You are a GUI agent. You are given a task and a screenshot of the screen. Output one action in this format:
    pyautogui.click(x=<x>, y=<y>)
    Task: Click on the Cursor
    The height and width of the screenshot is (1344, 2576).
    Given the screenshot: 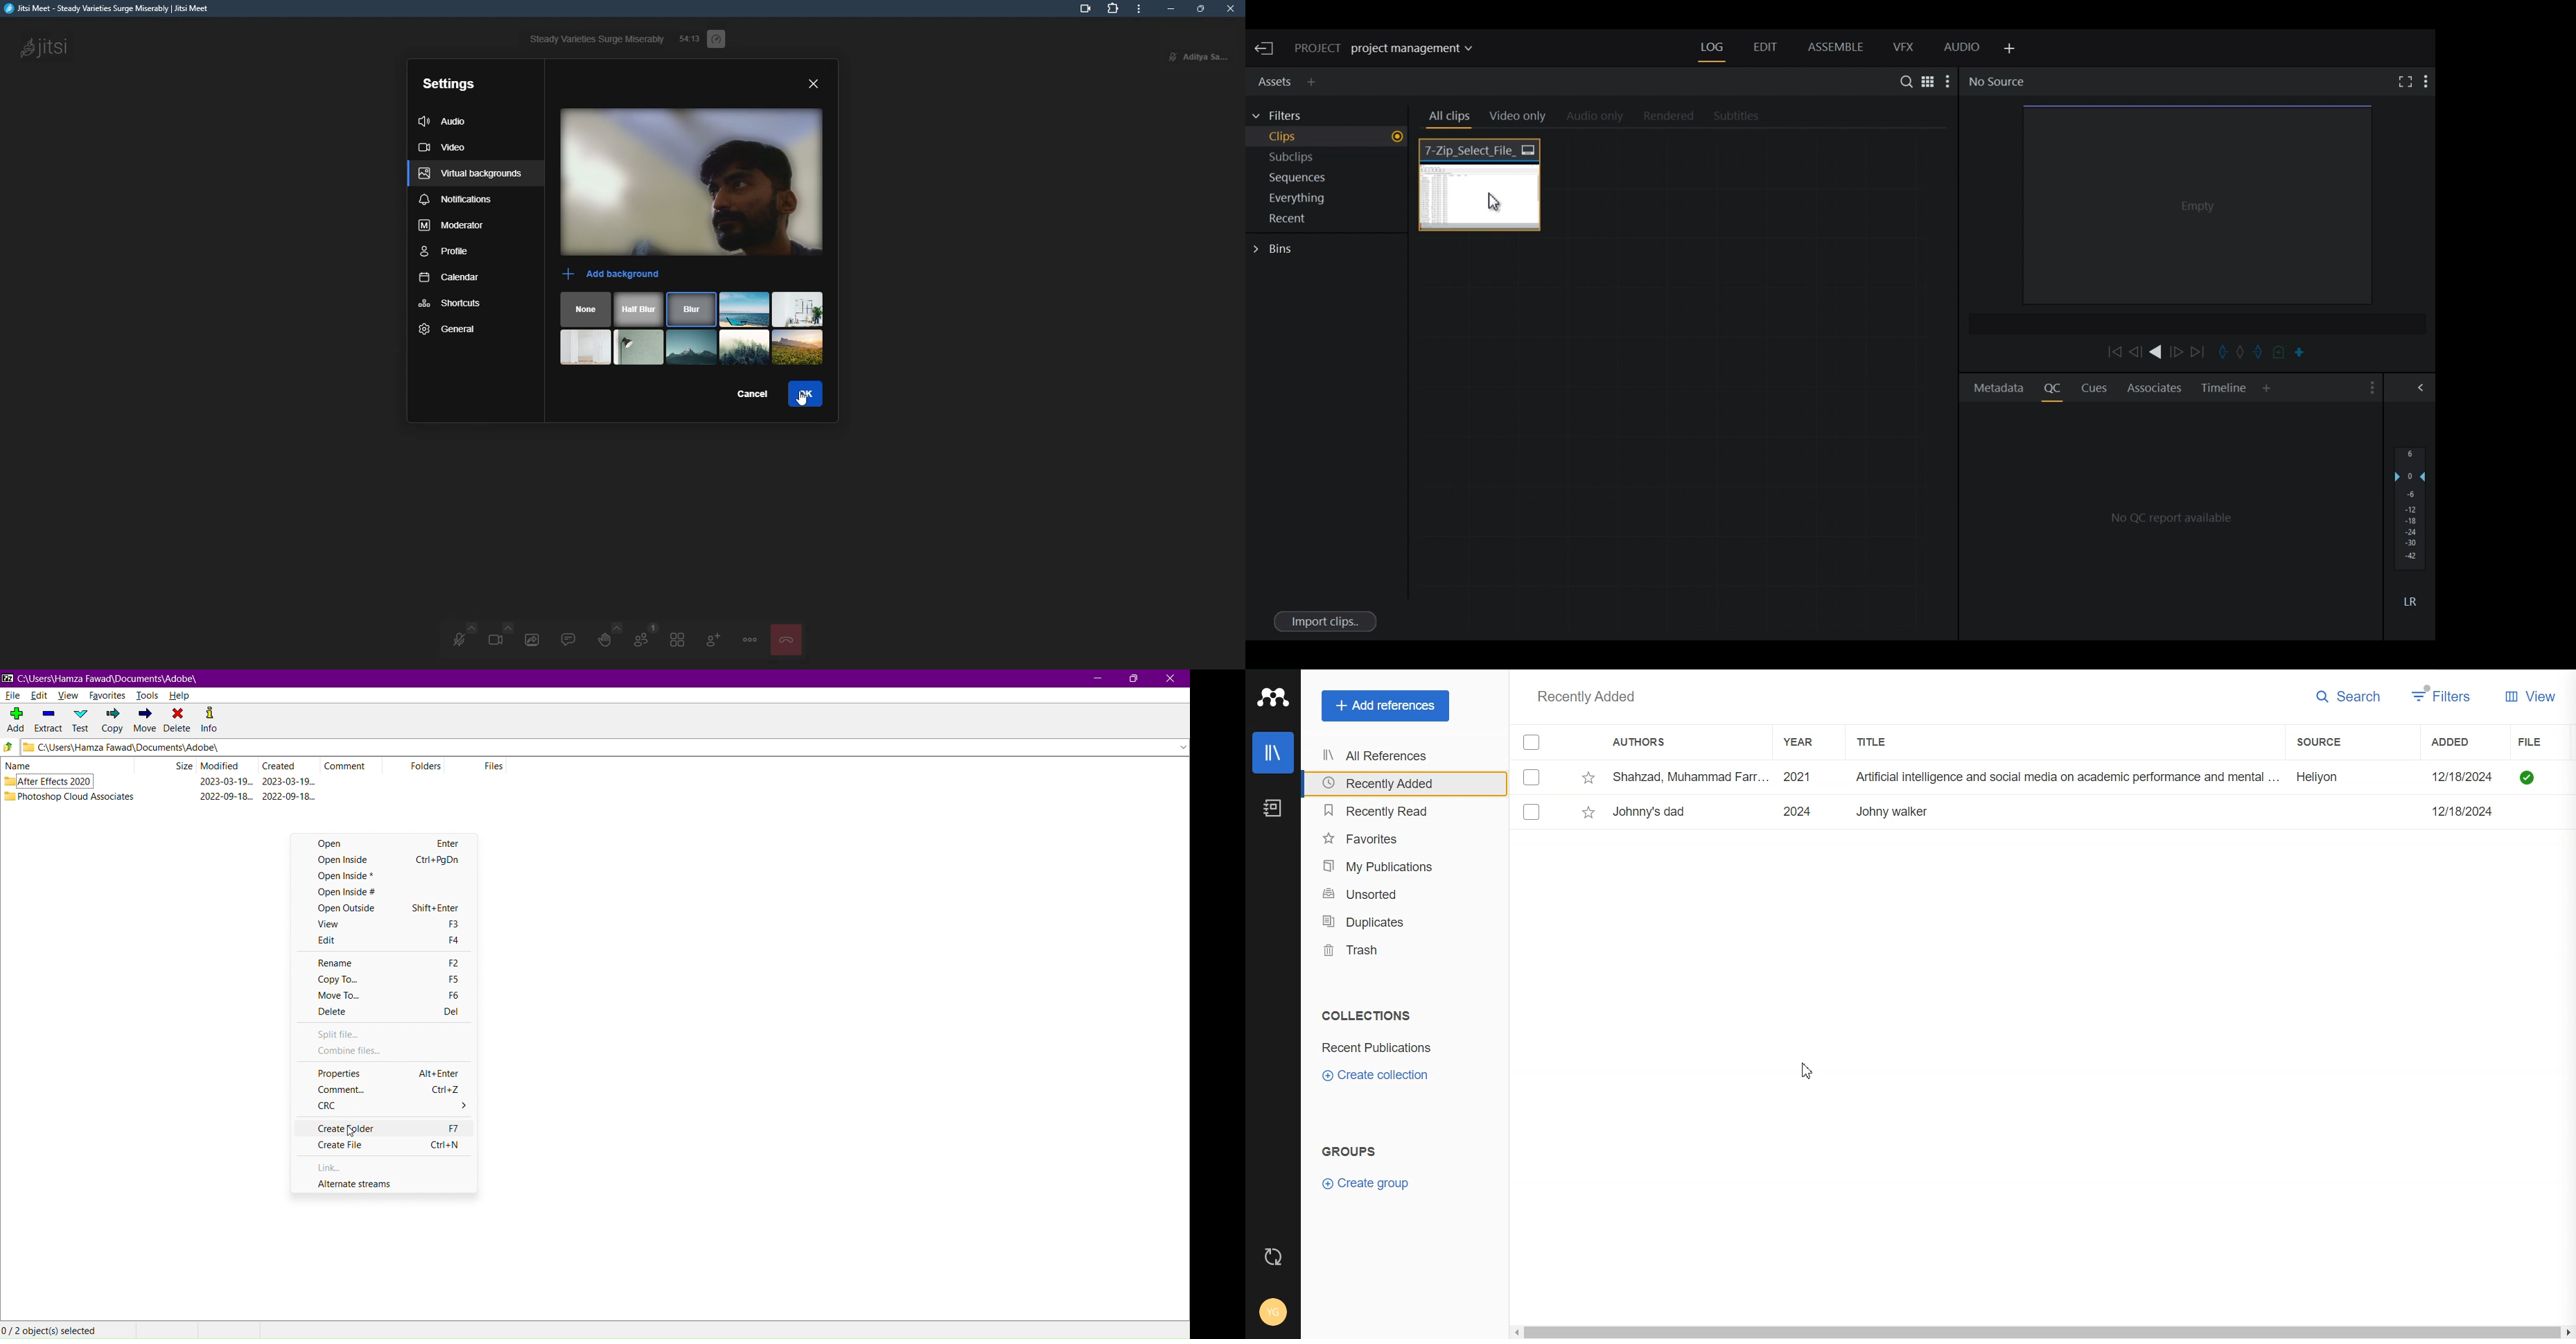 What is the action you would take?
    pyautogui.click(x=1810, y=1070)
    